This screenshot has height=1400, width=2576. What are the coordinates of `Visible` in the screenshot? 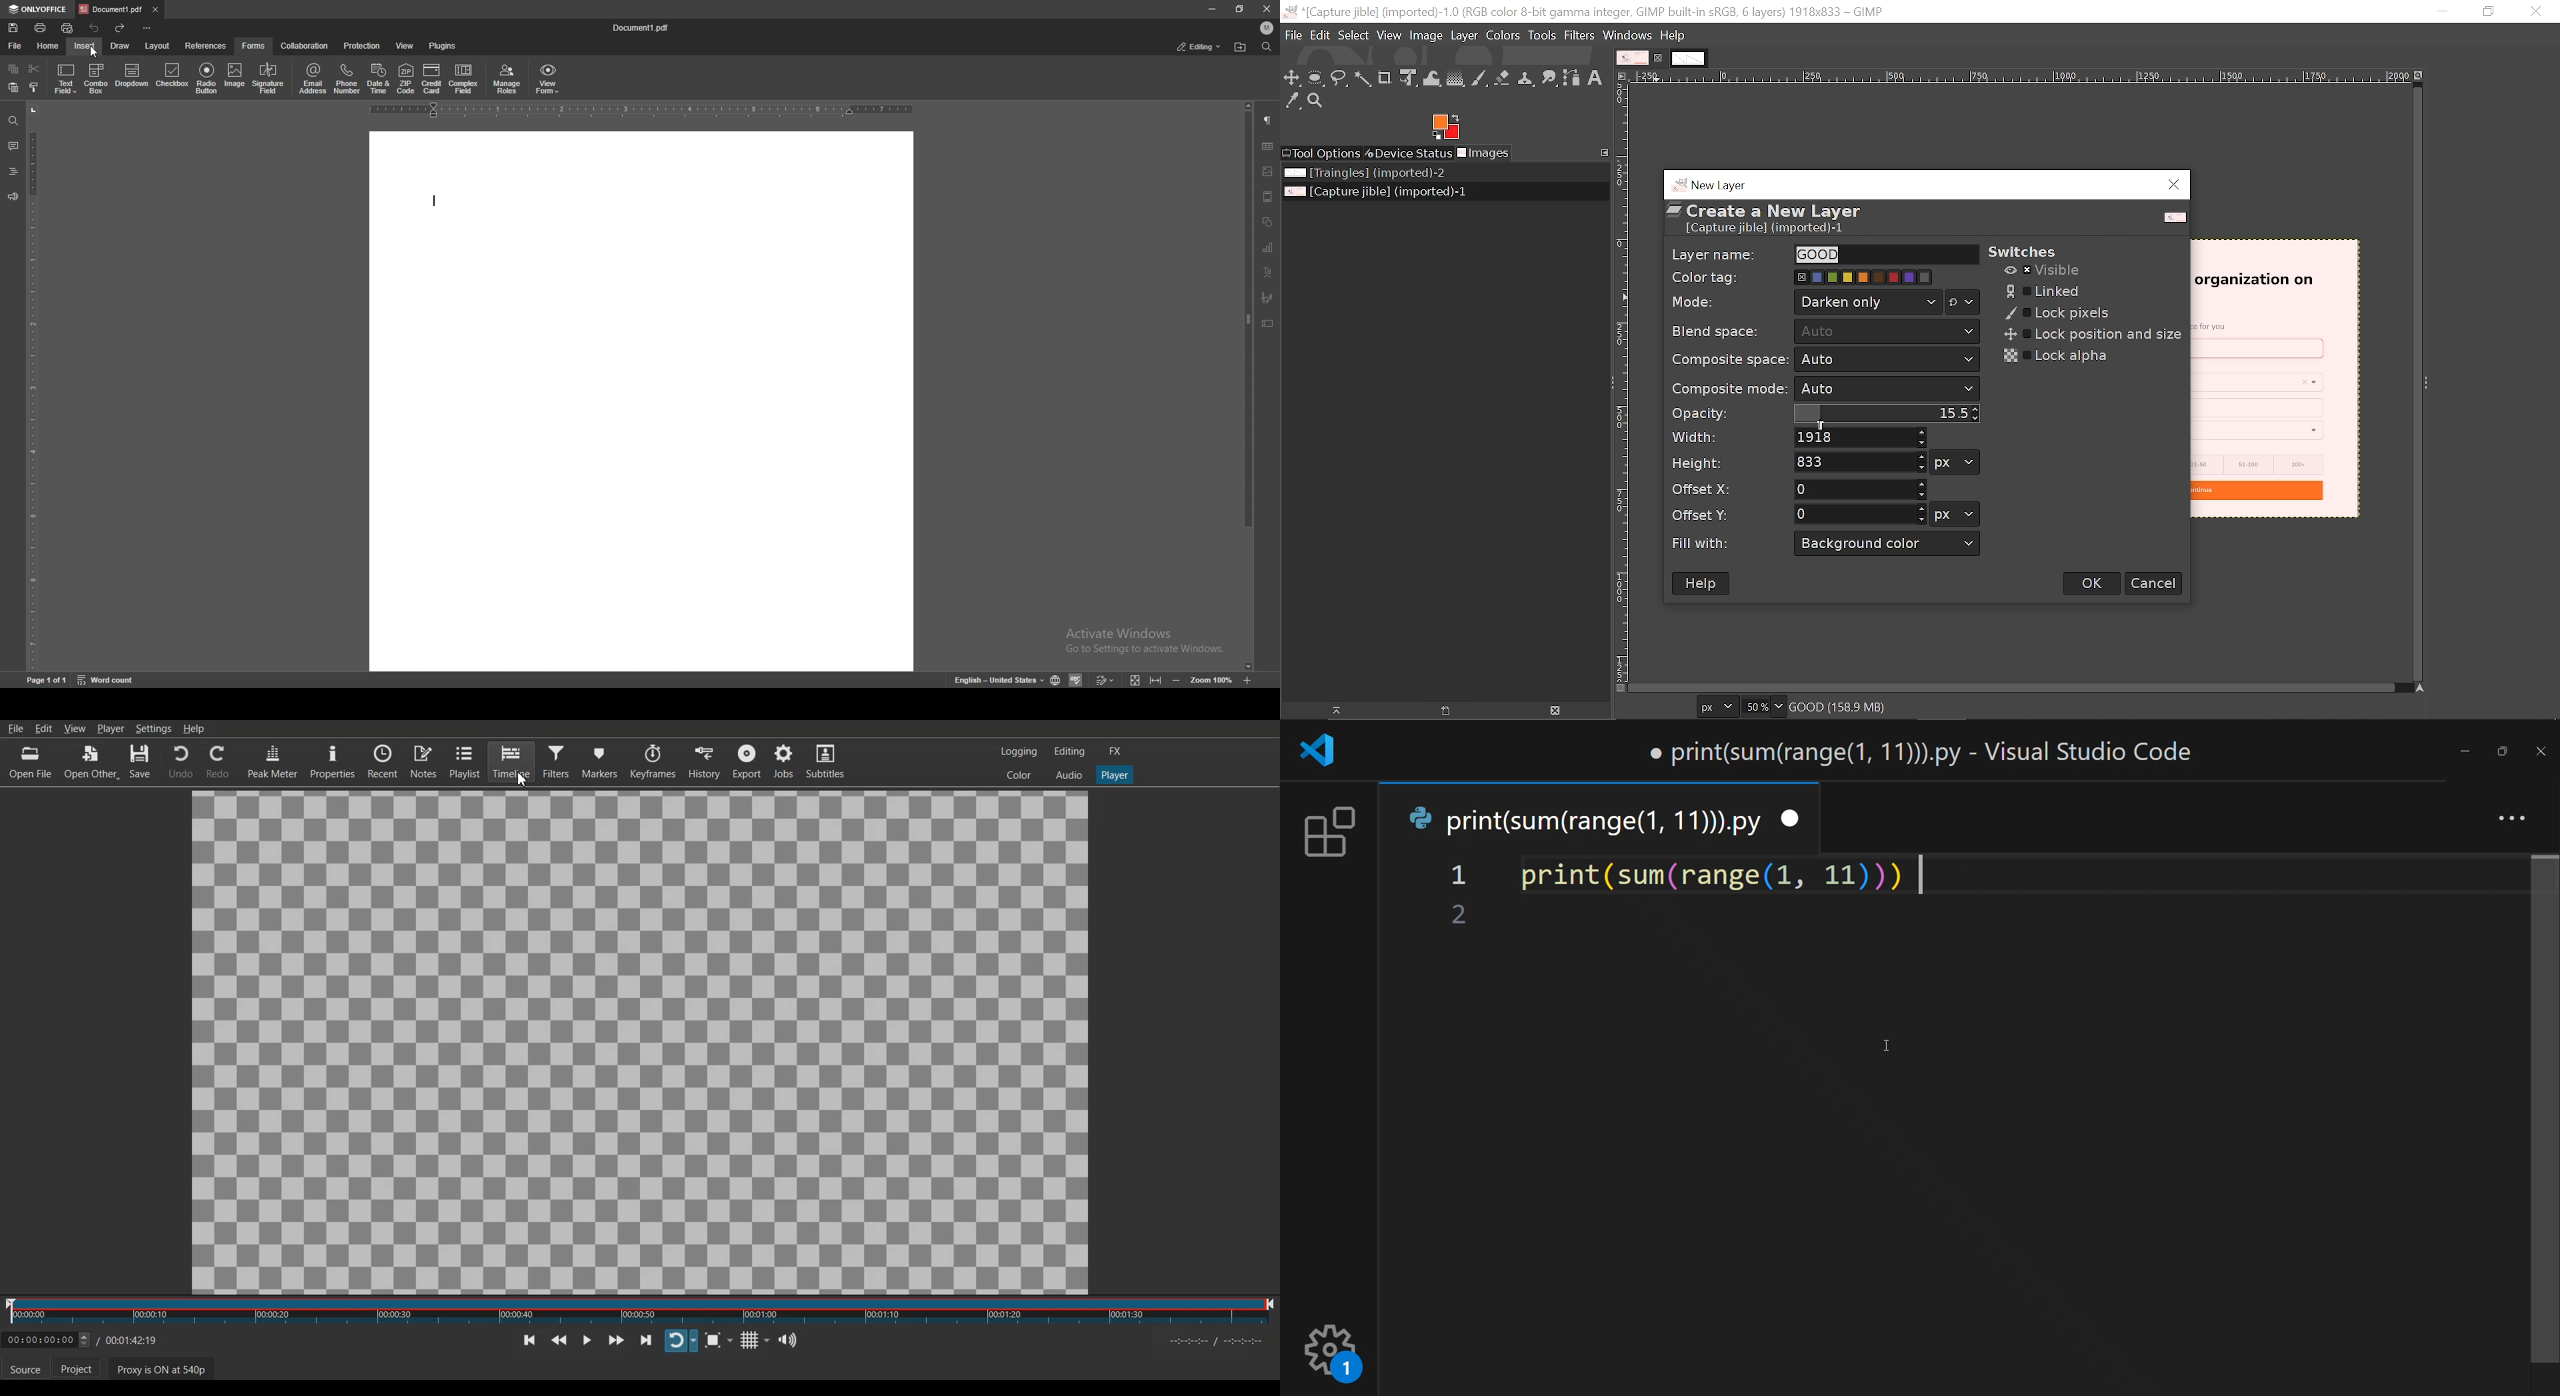 It's located at (2044, 271).